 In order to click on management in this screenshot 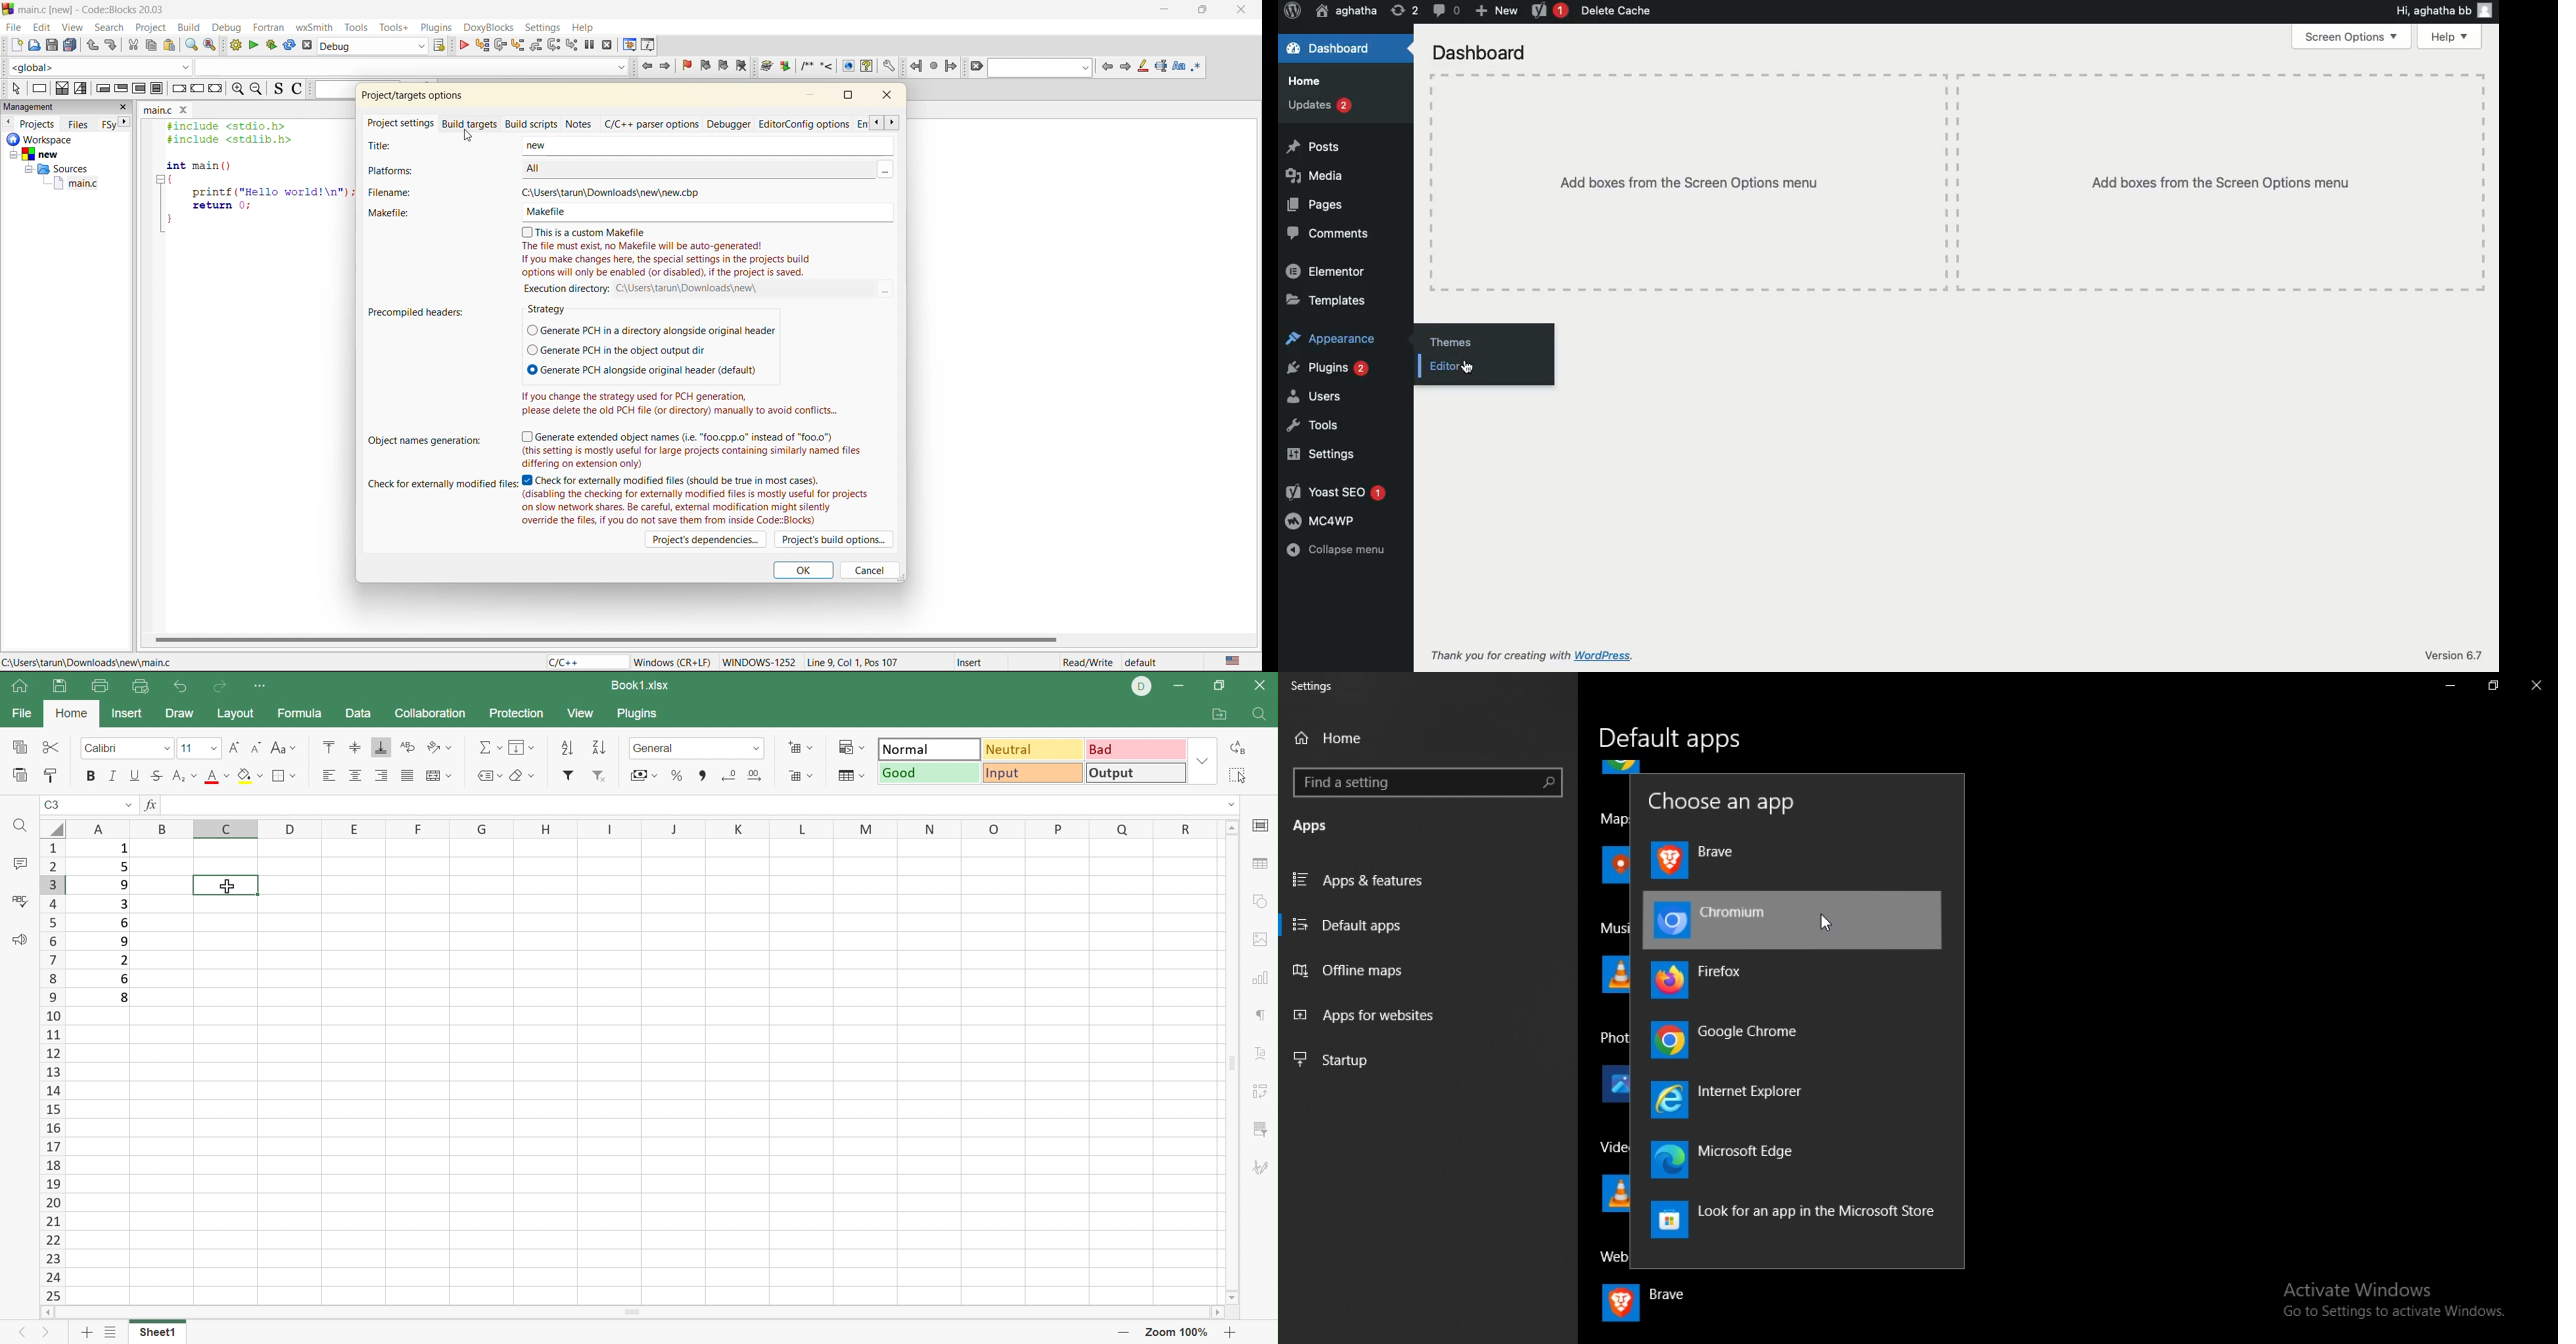, I will do `click(43, 106)`.